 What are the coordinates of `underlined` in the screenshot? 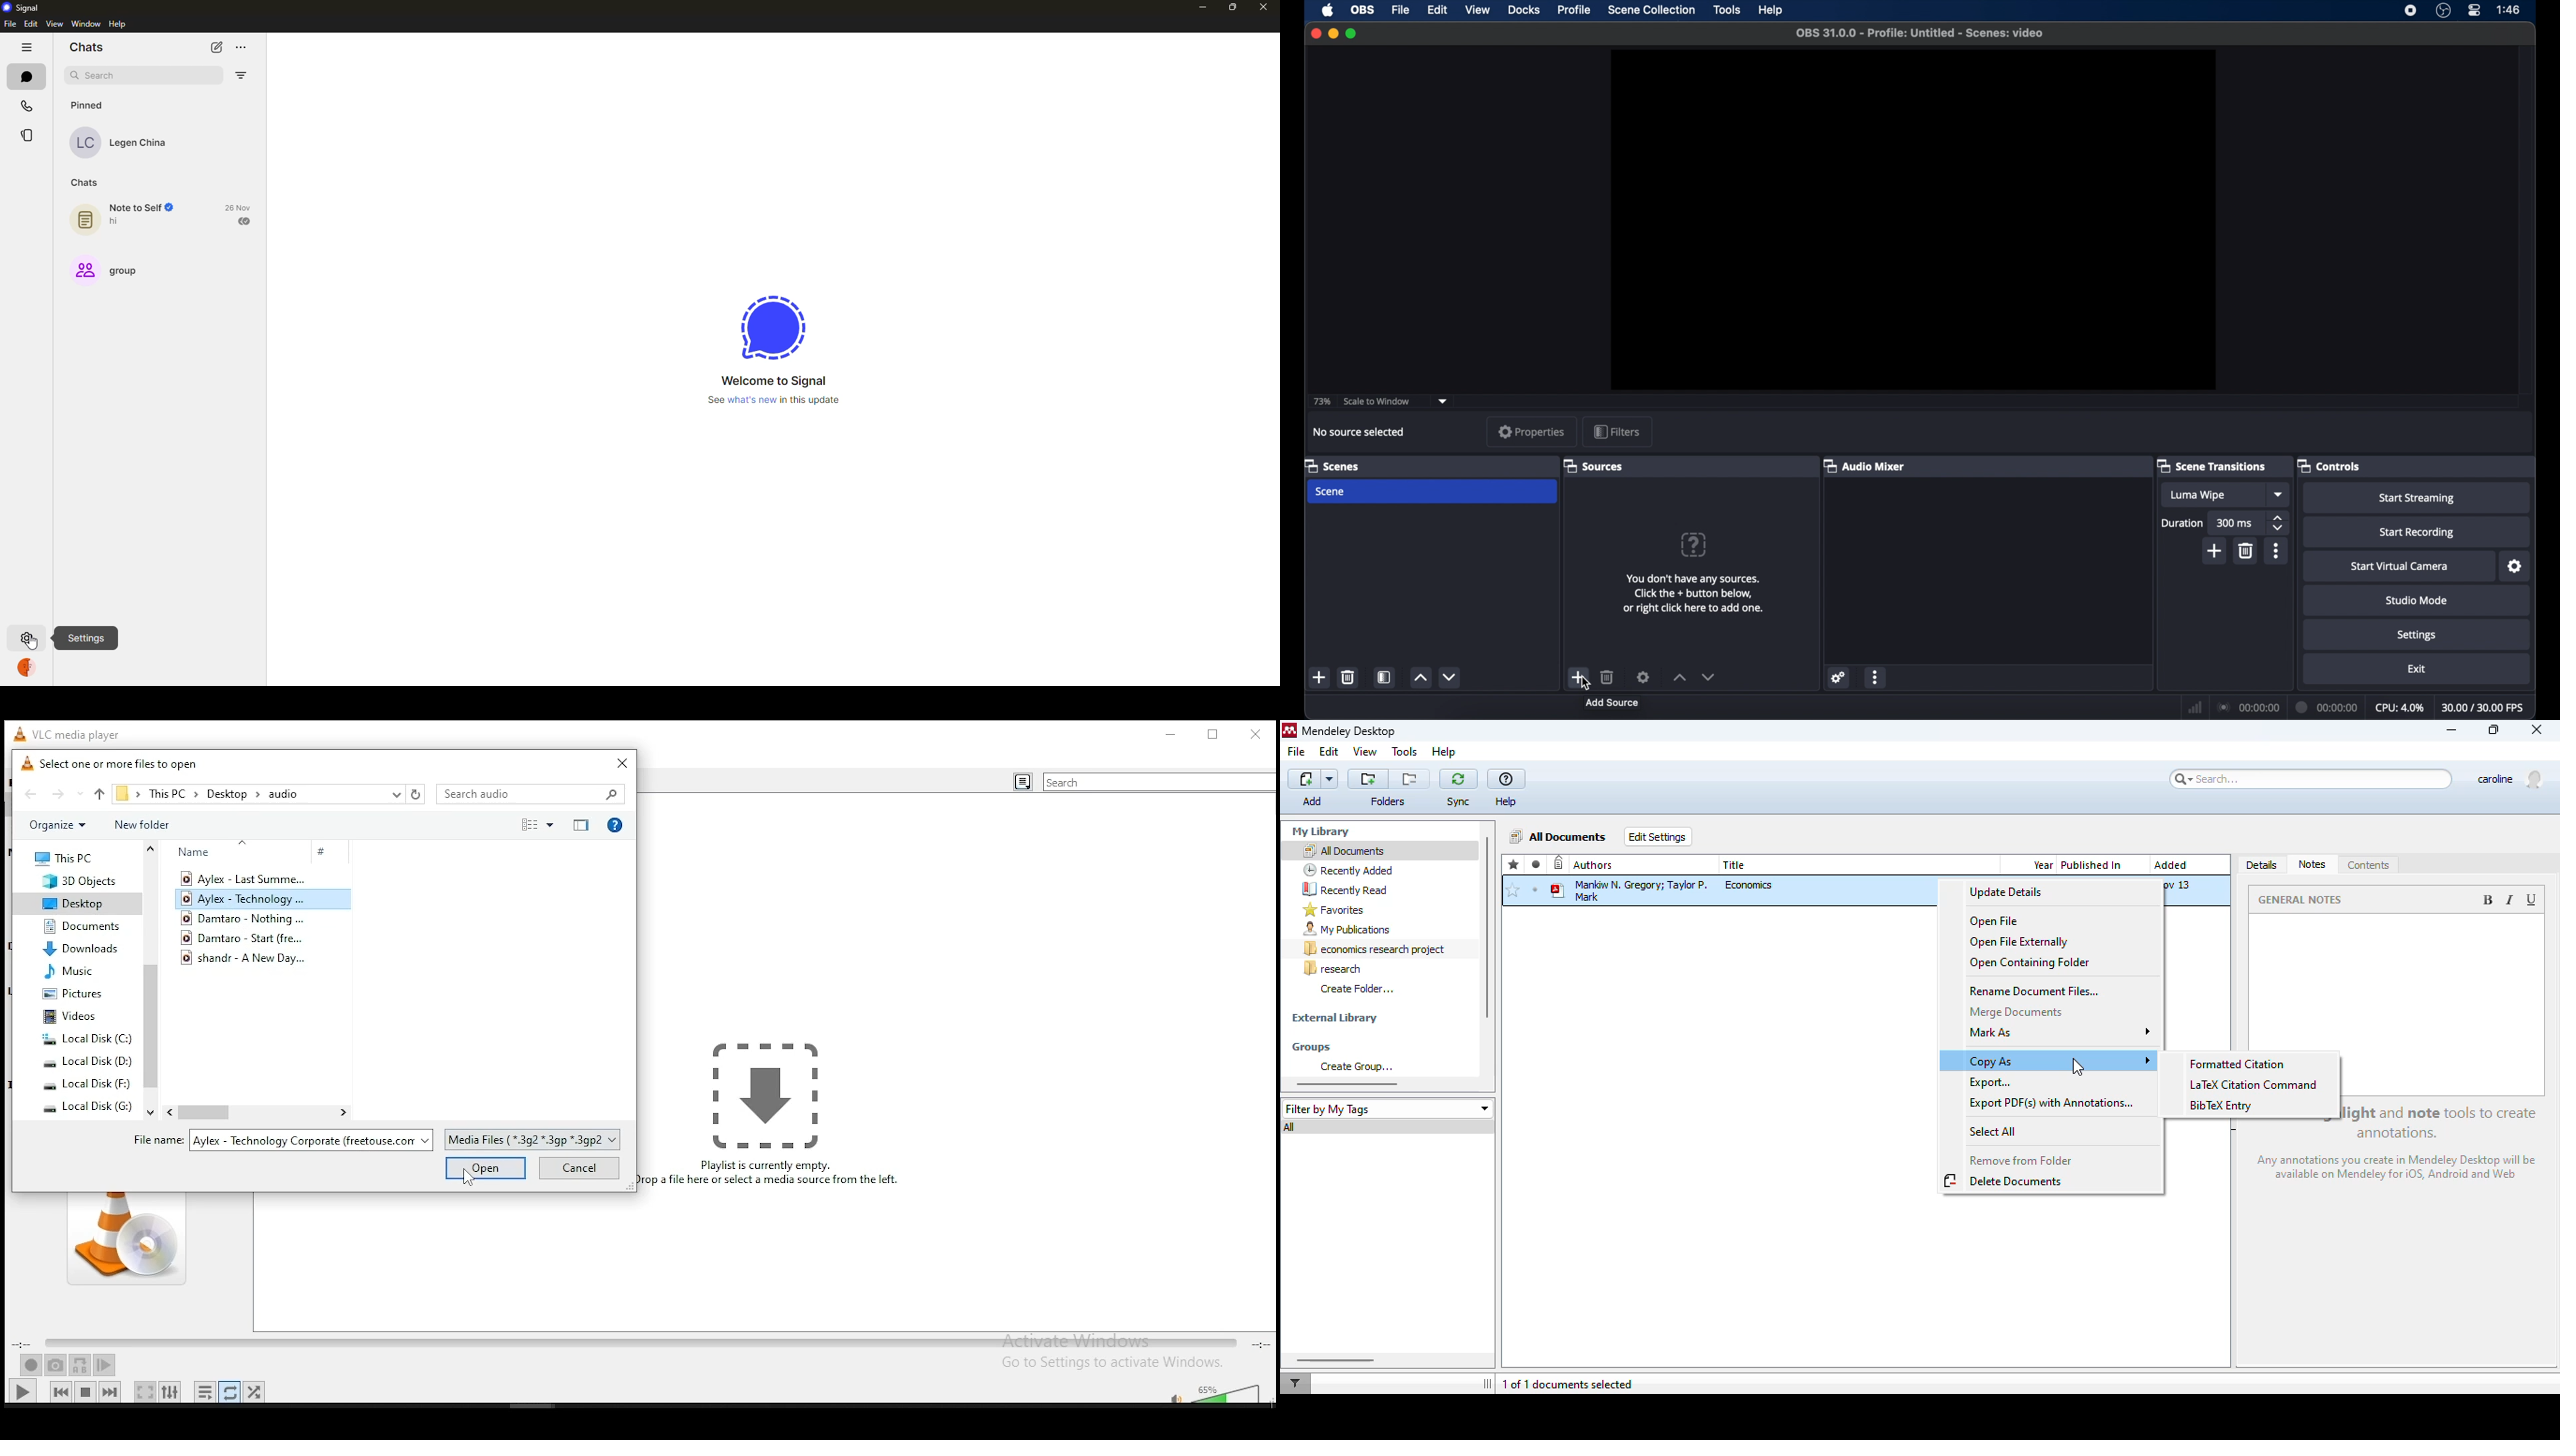 It's located at (2533, 900).